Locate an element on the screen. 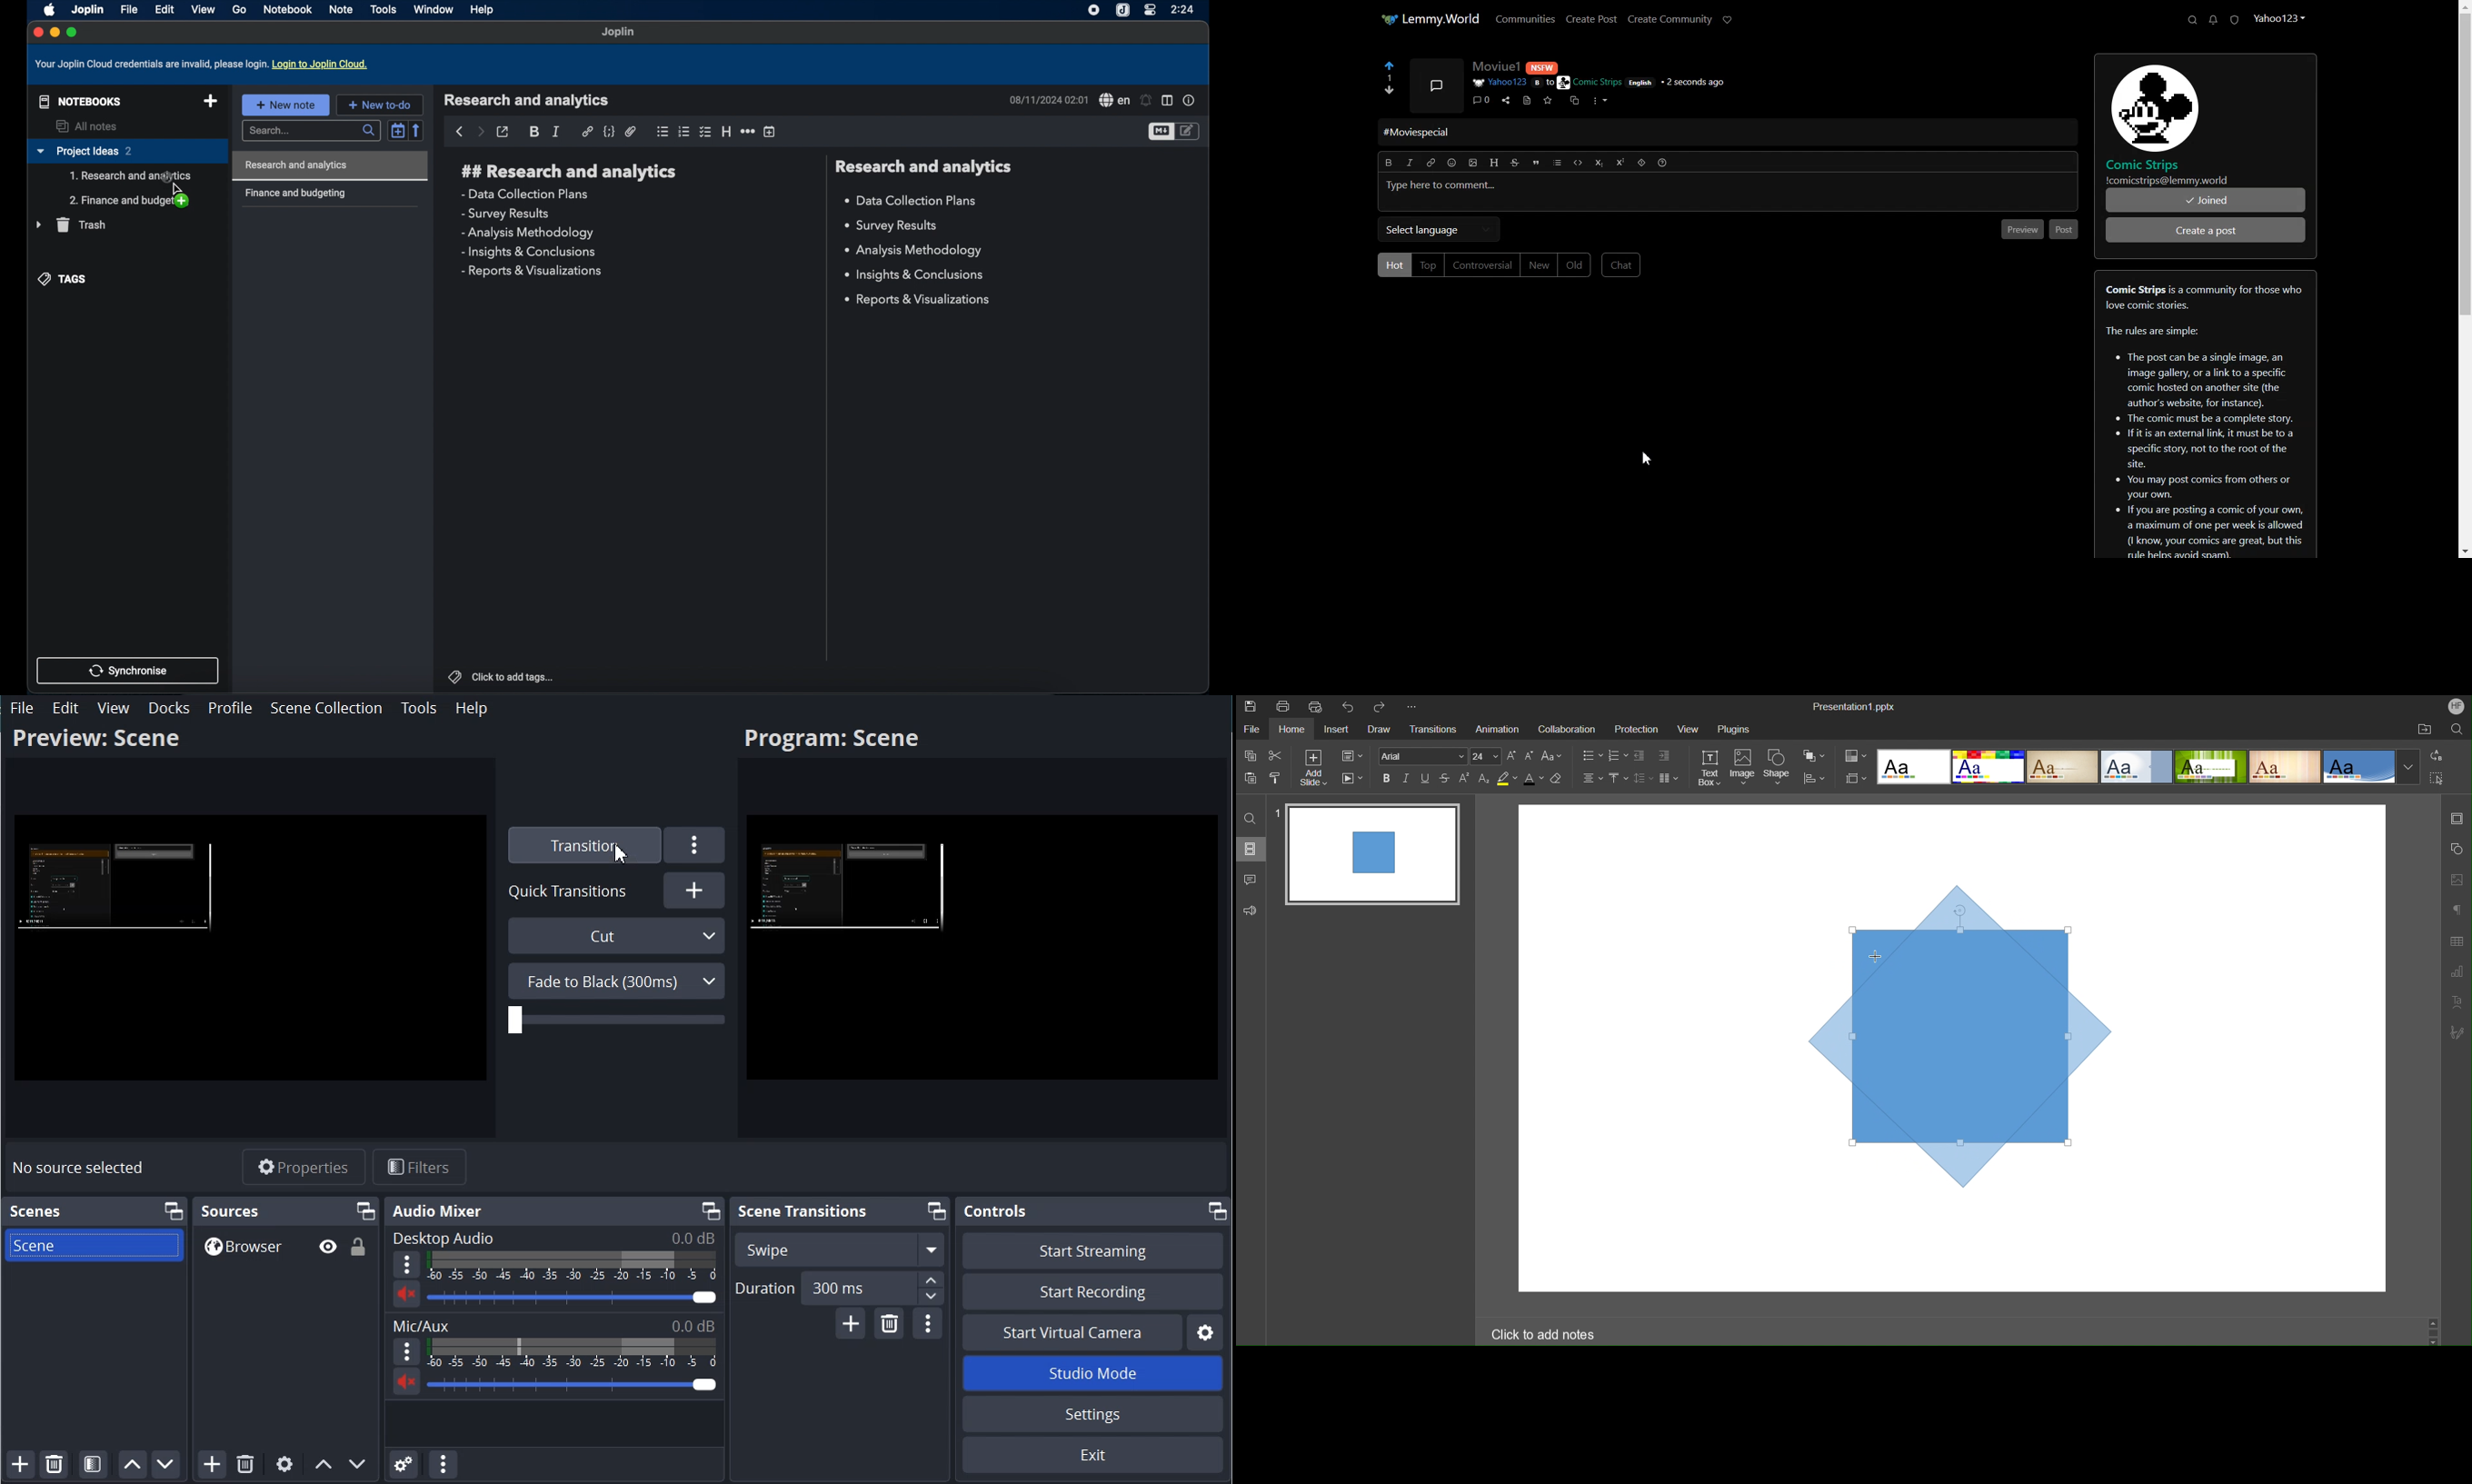 This screenshot has width=2492, height=1484. horizontal rule is located at coordinates (747, 132).